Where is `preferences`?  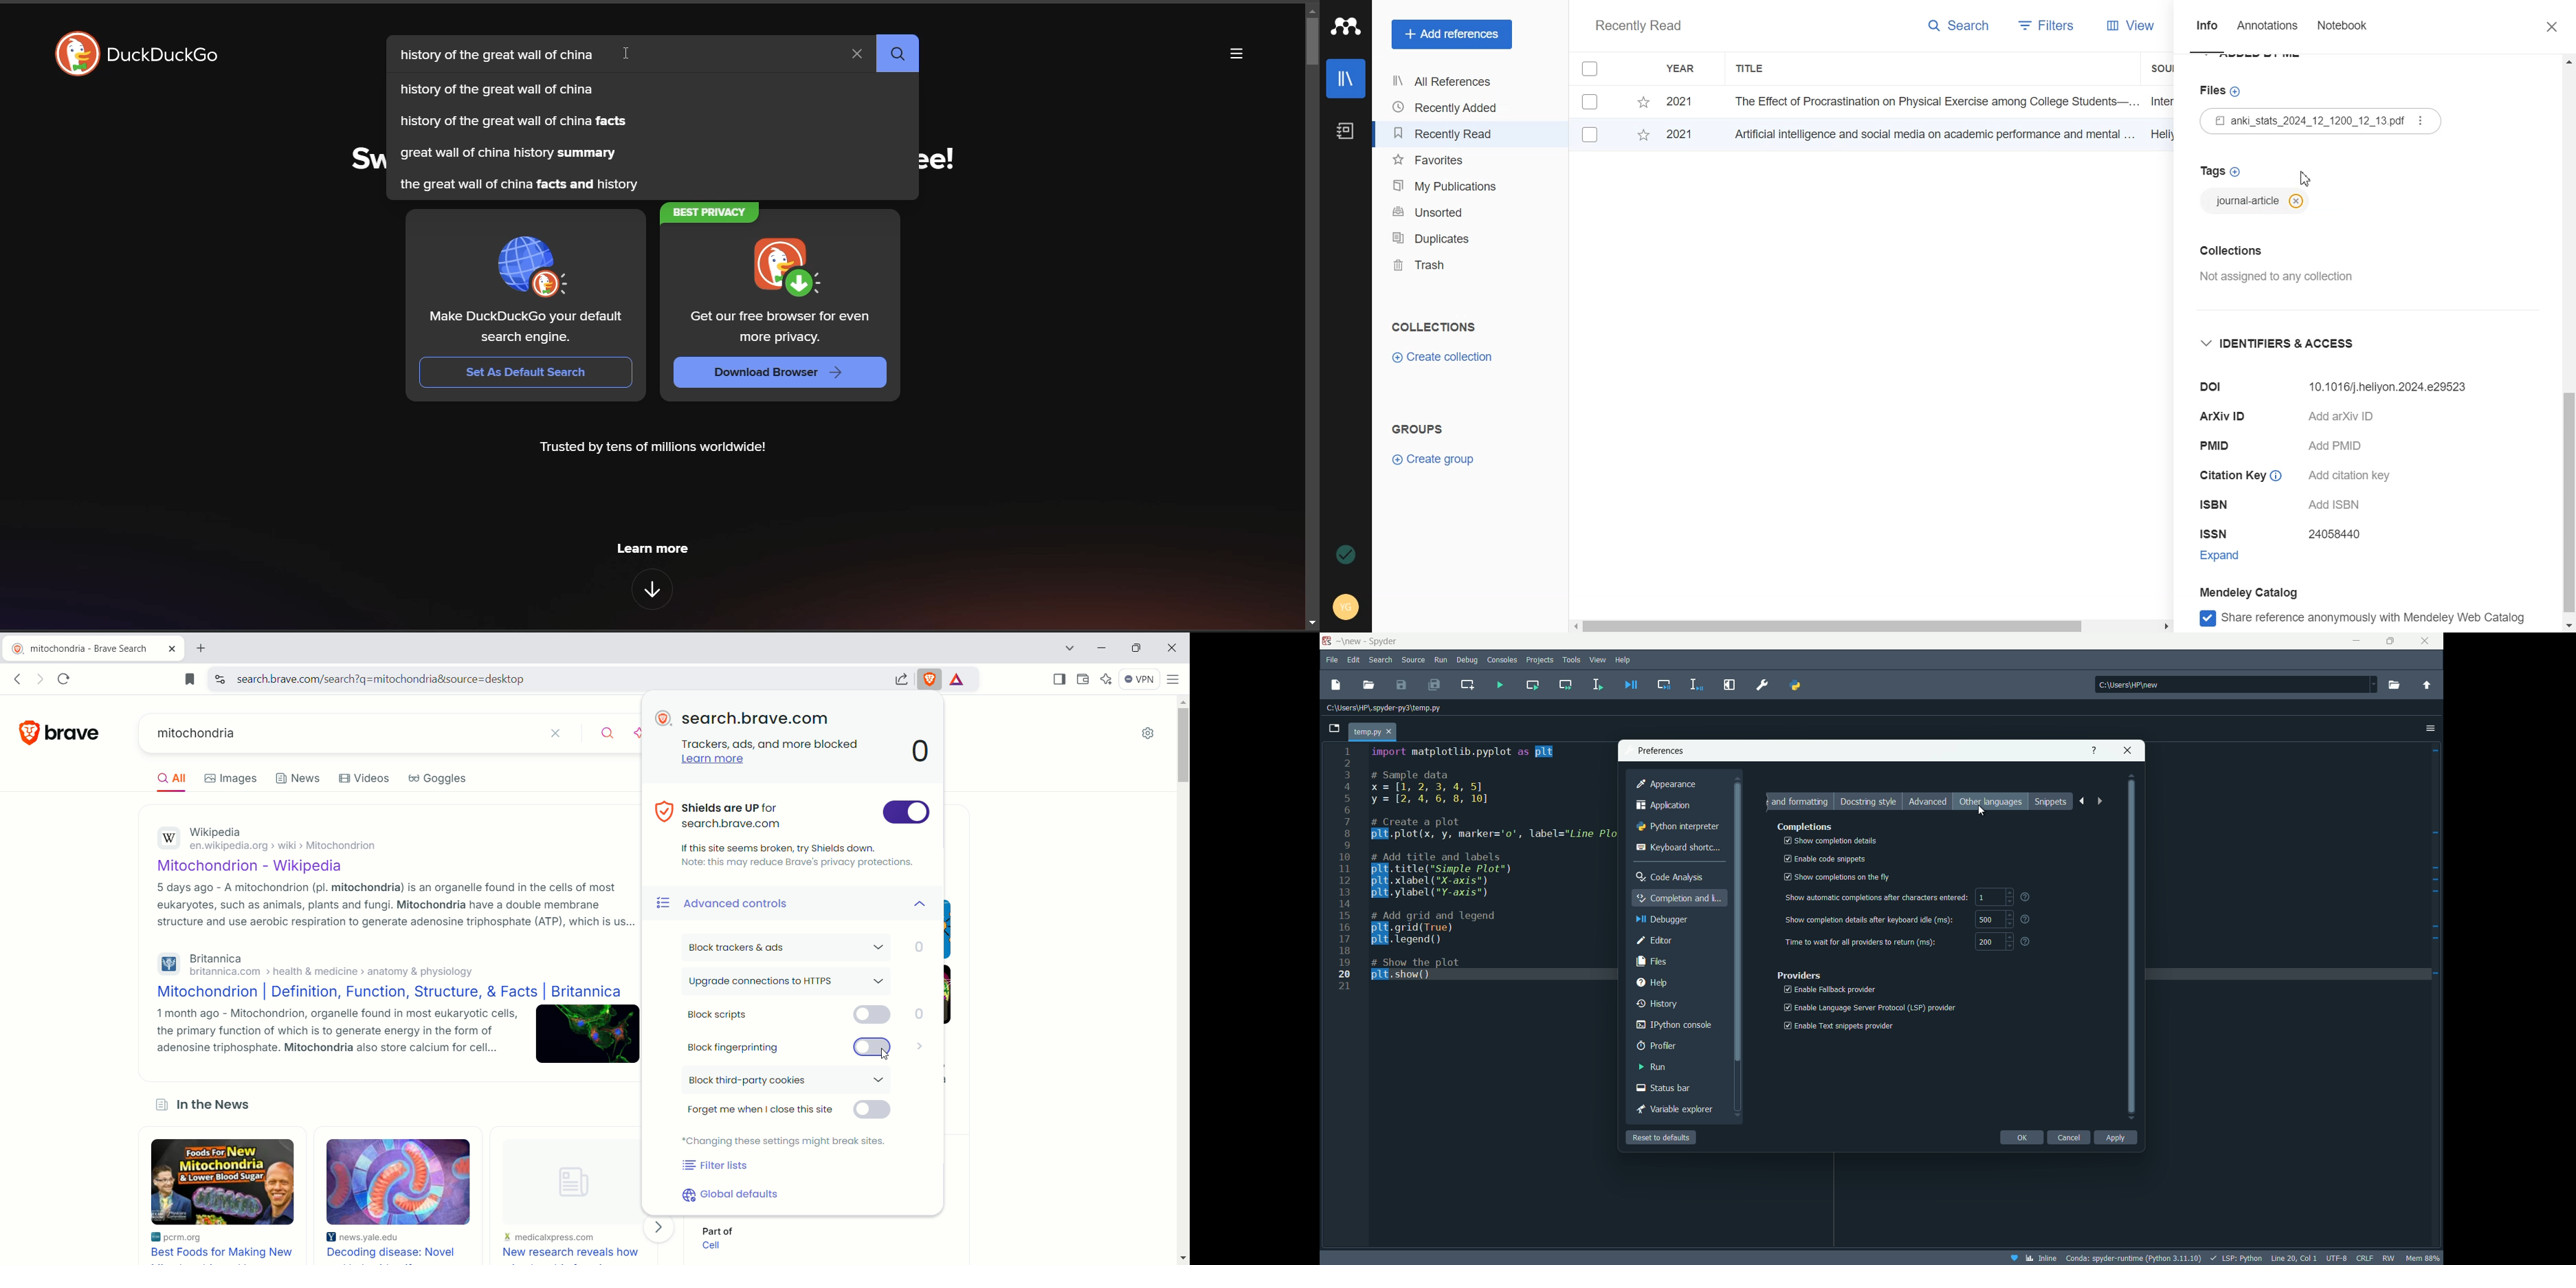 preferences is located at coordinates (1660, 750).